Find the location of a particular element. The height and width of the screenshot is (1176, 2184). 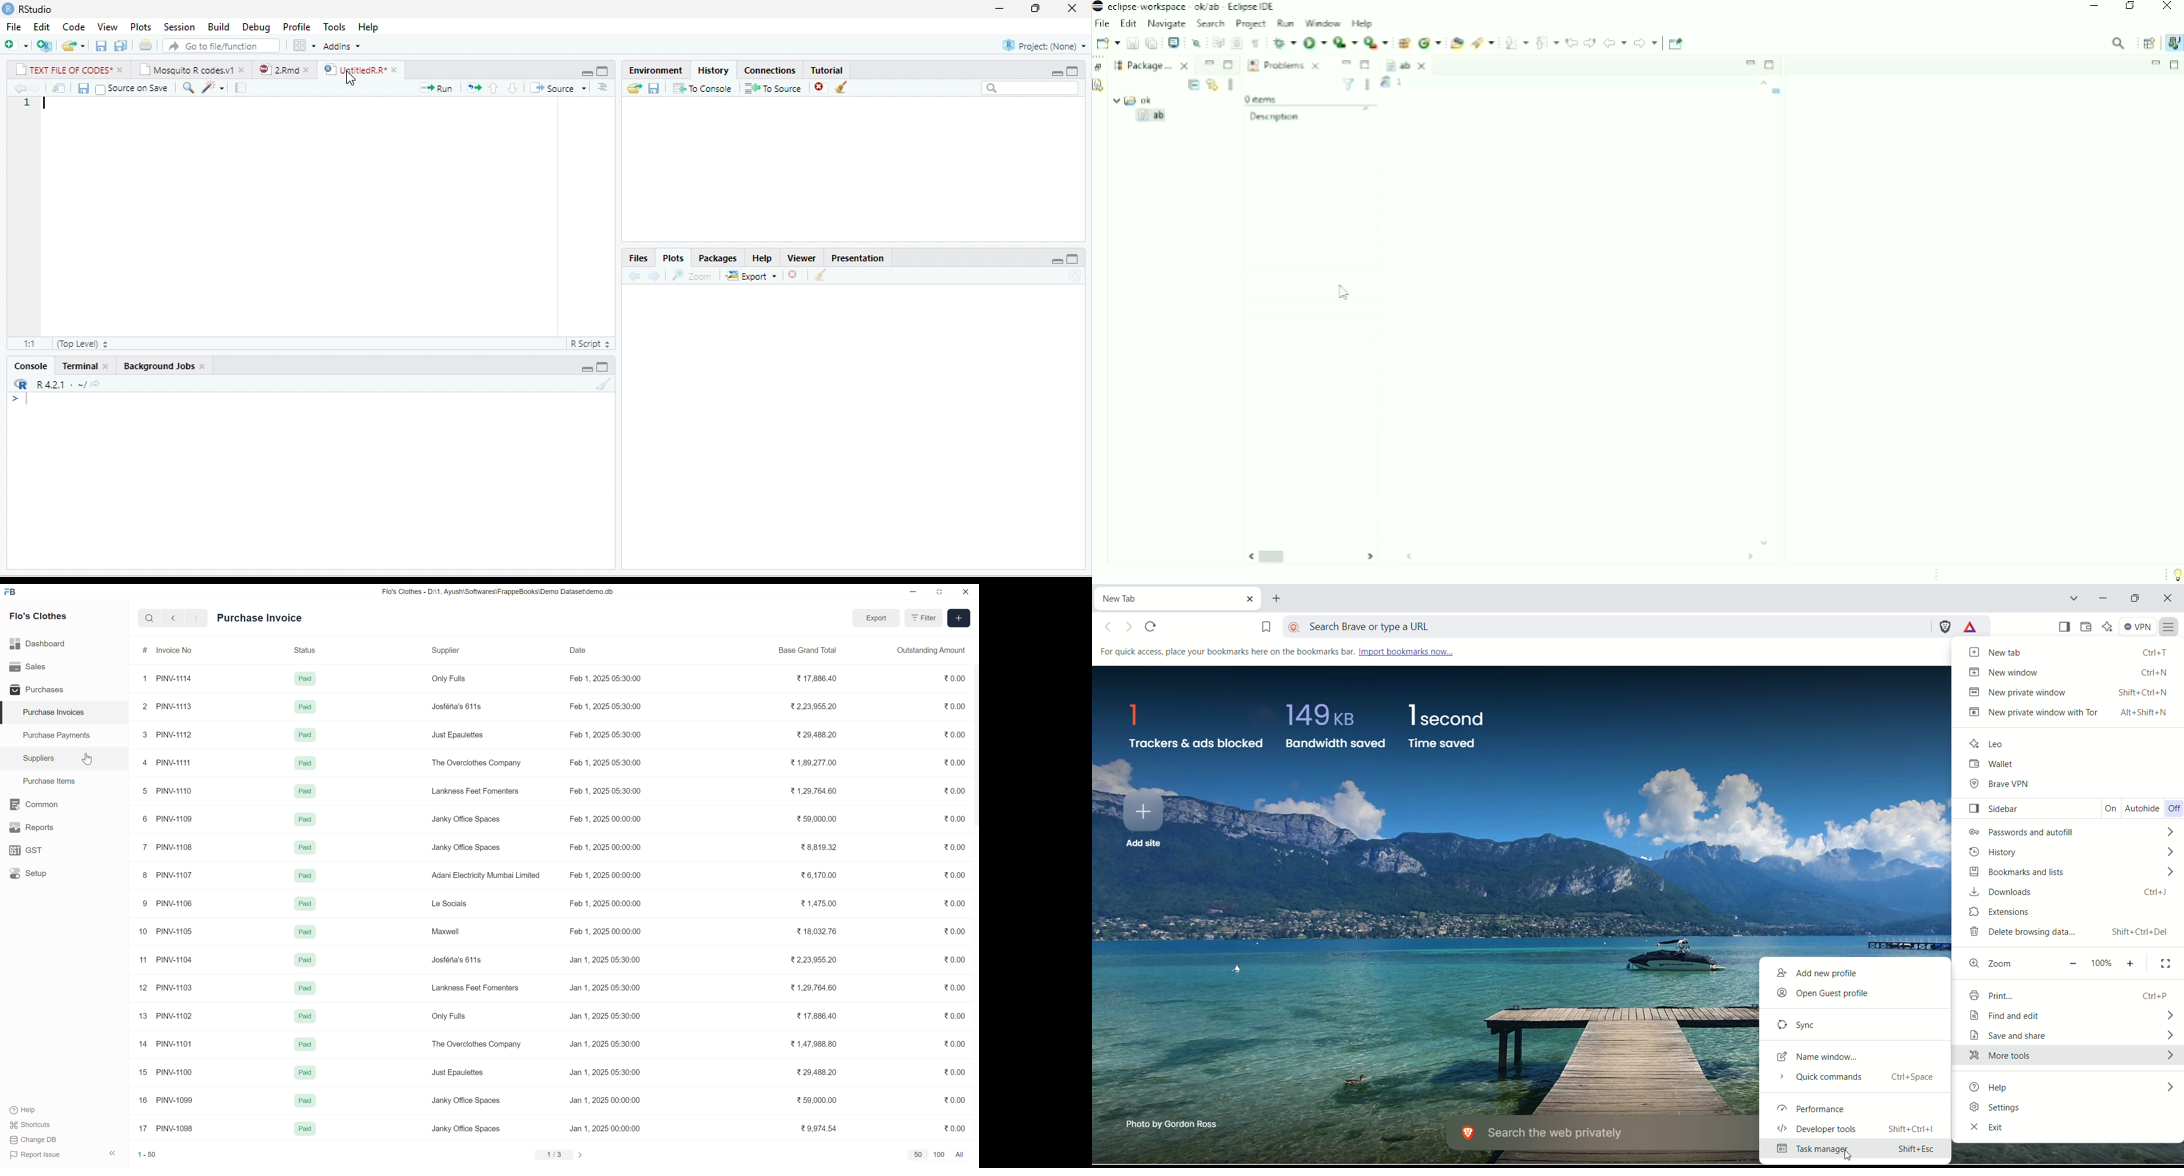

Presentation is located at coordinates (857, 258).